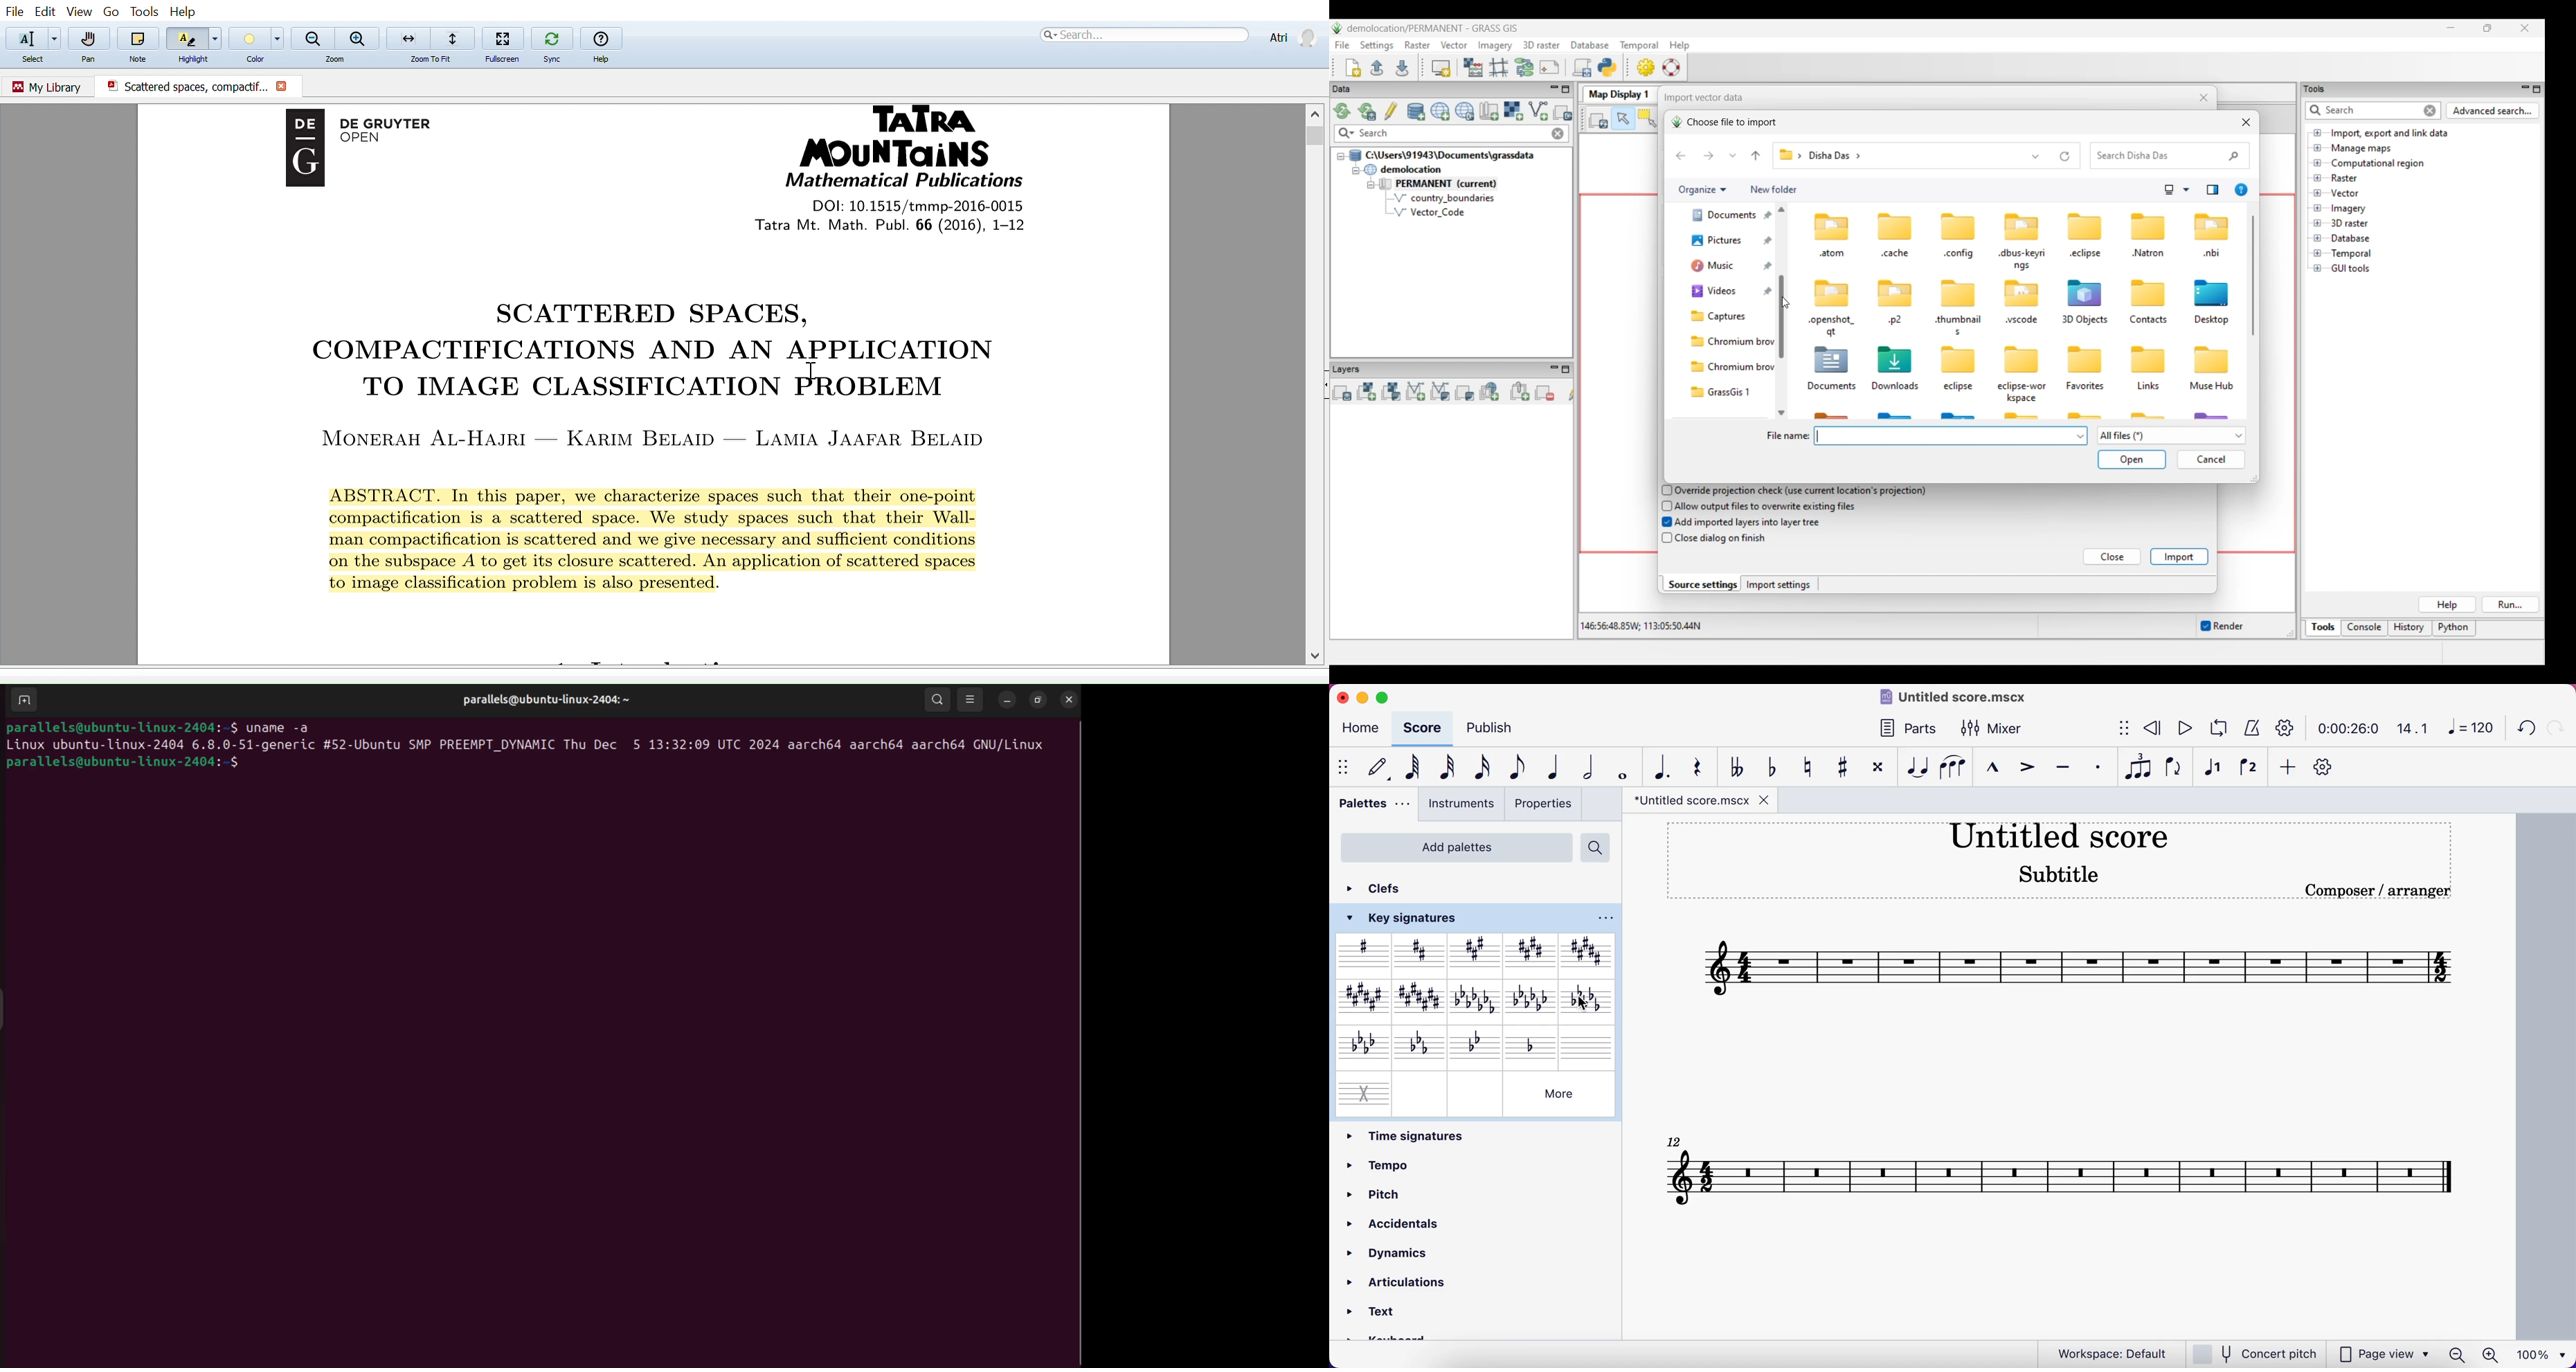 The image size is (2576, 1372). What do you see at coordinates (658, 437) in the screenshot?
I see `MONERAH AL-HAJRI — KARIM BELAID — LAMIA JAAFAR BELAID` at bounding box center [658, 437].